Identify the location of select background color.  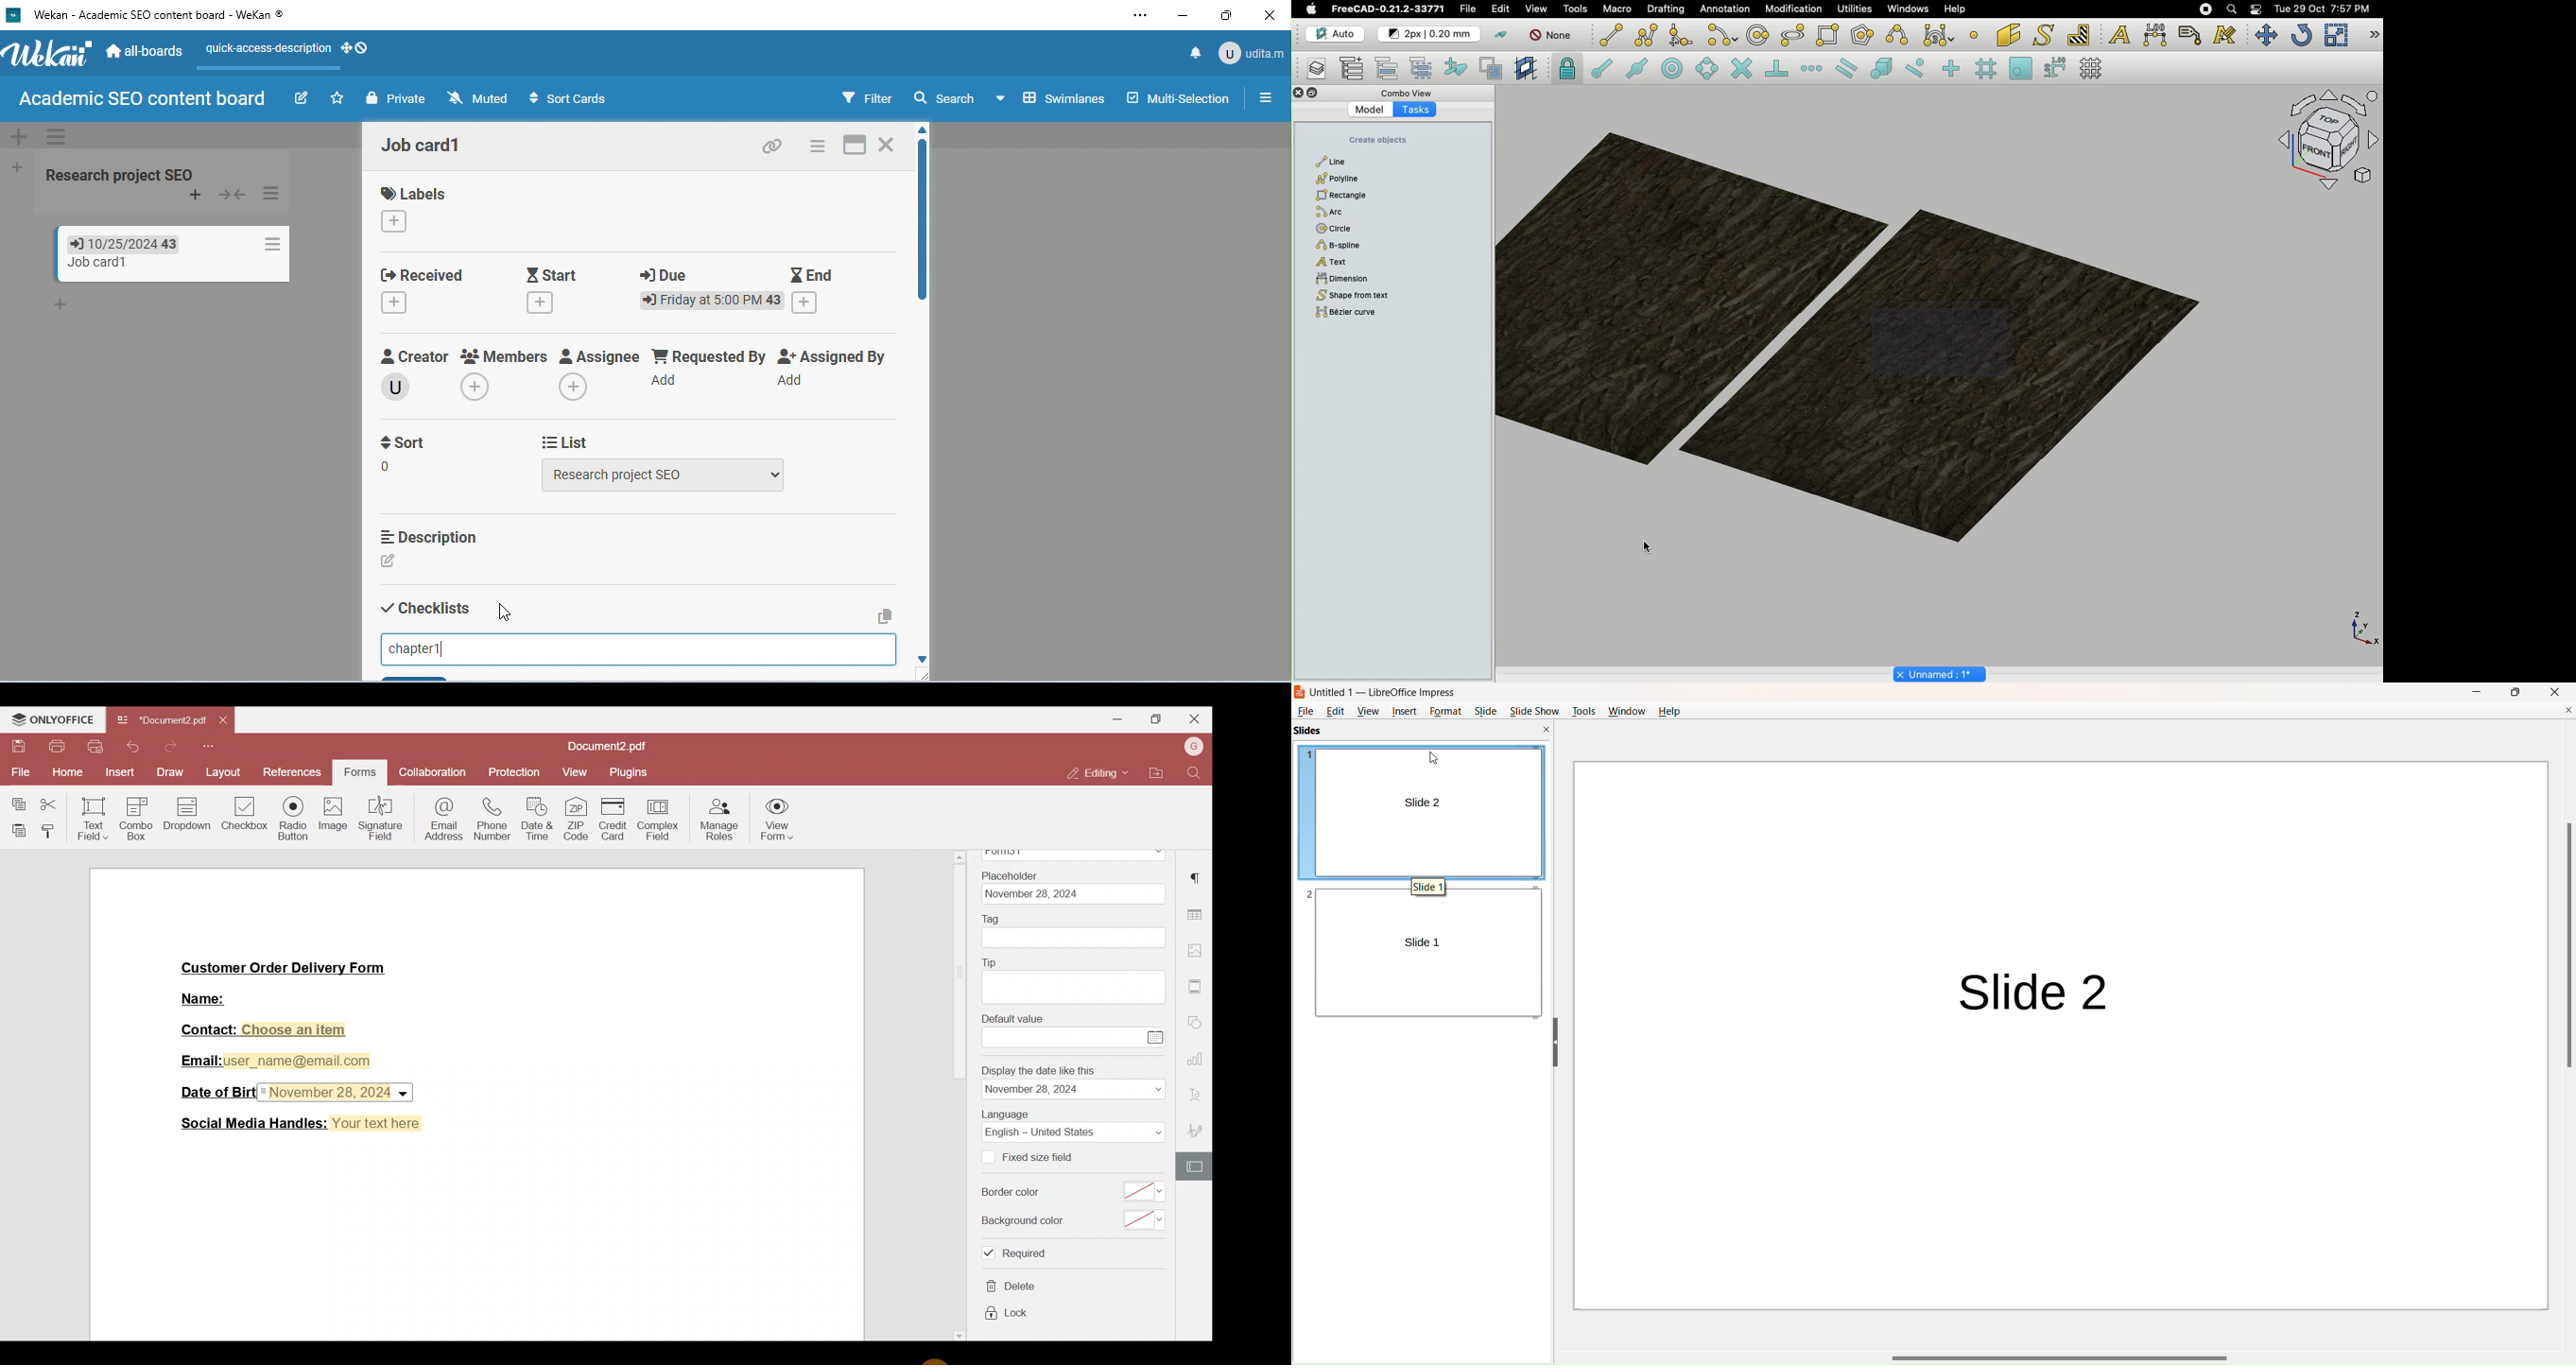
(1145, 1218).